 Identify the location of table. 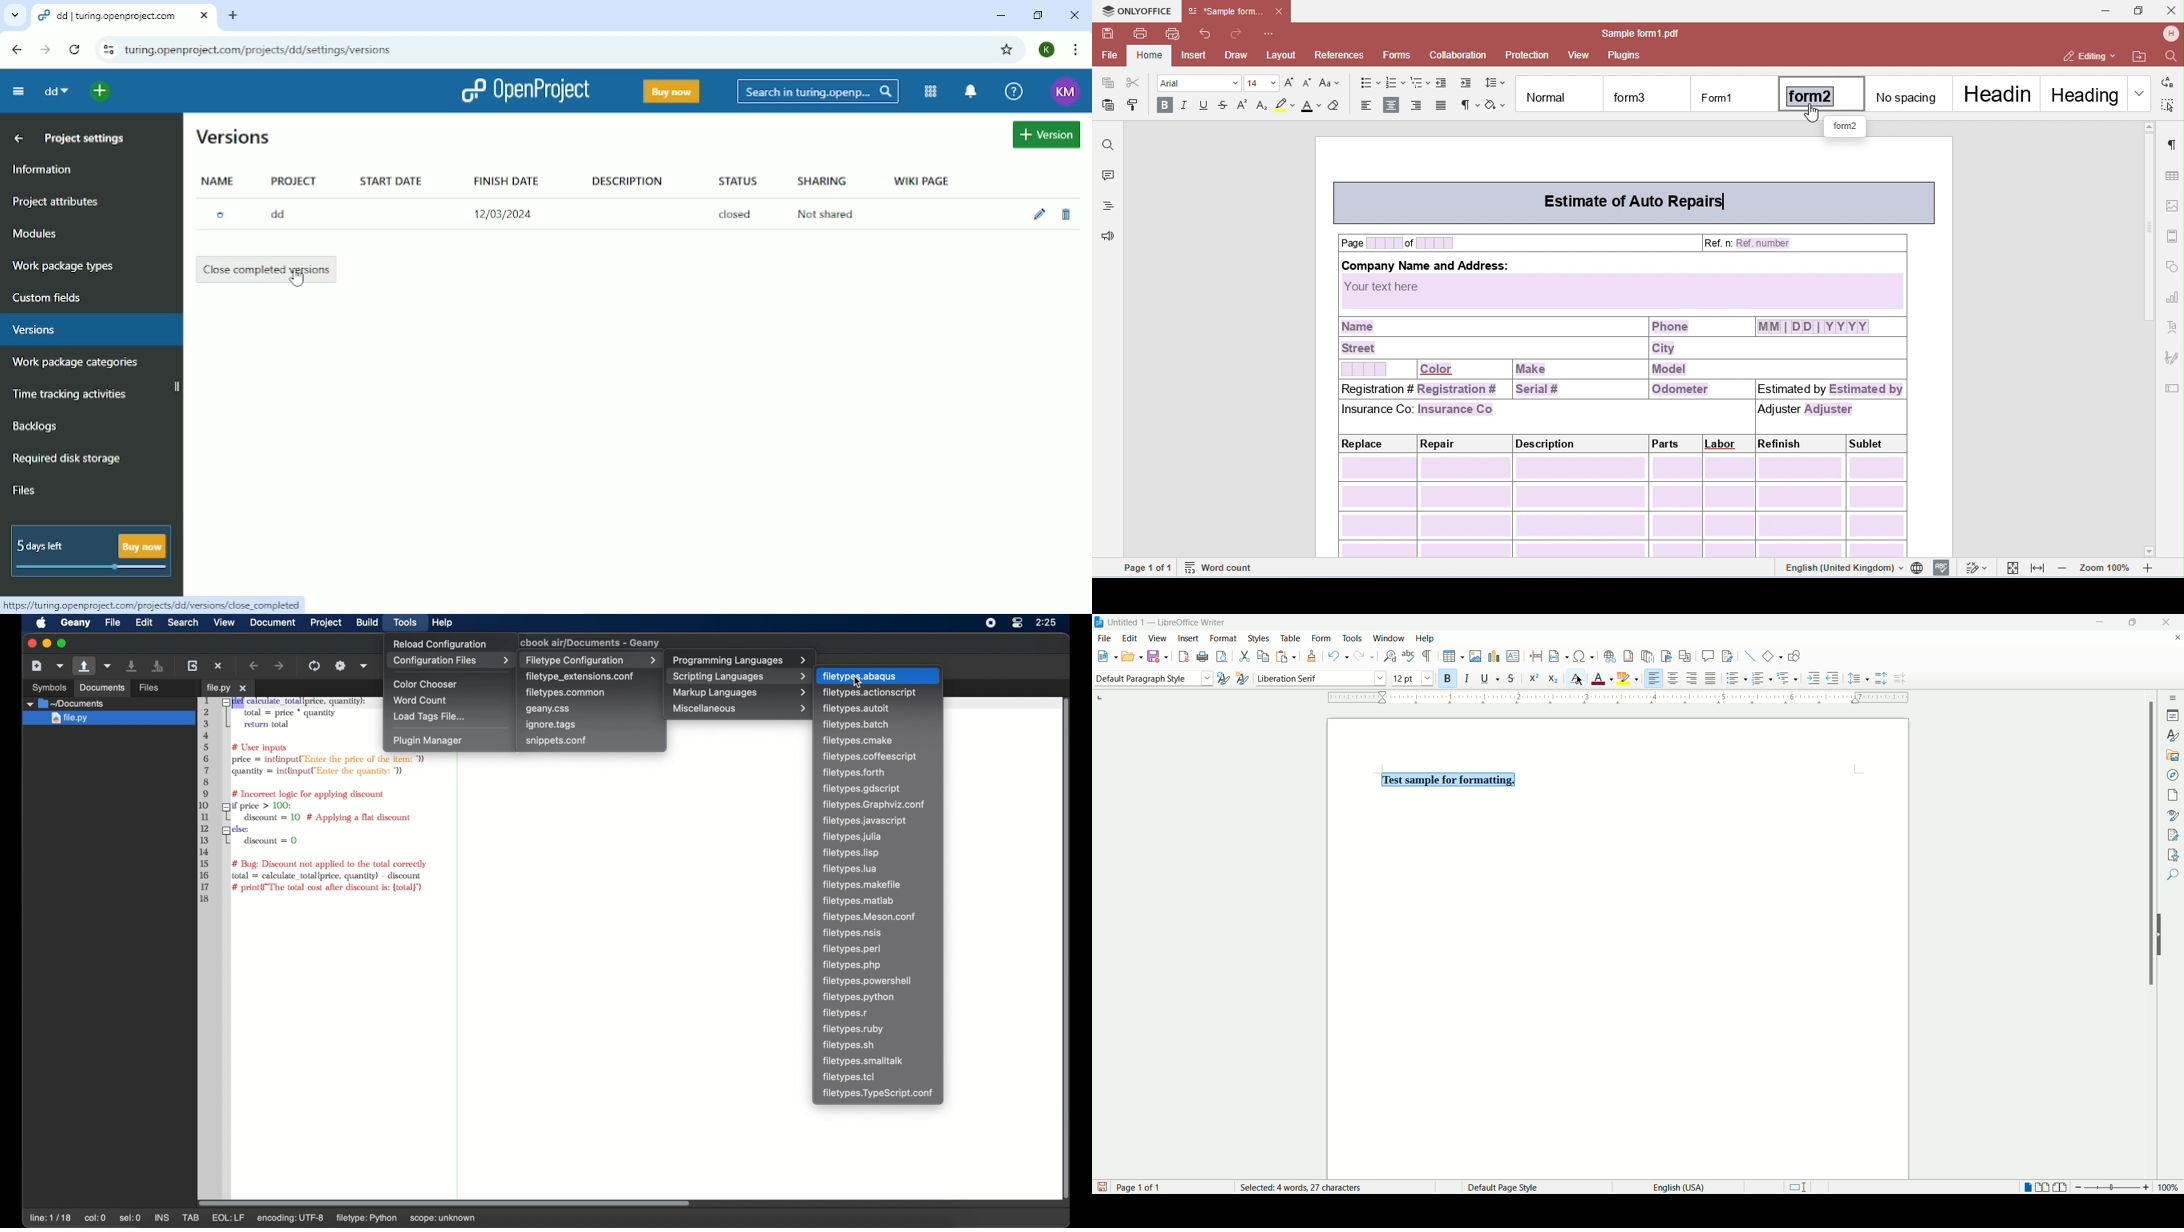
(1291, 638).